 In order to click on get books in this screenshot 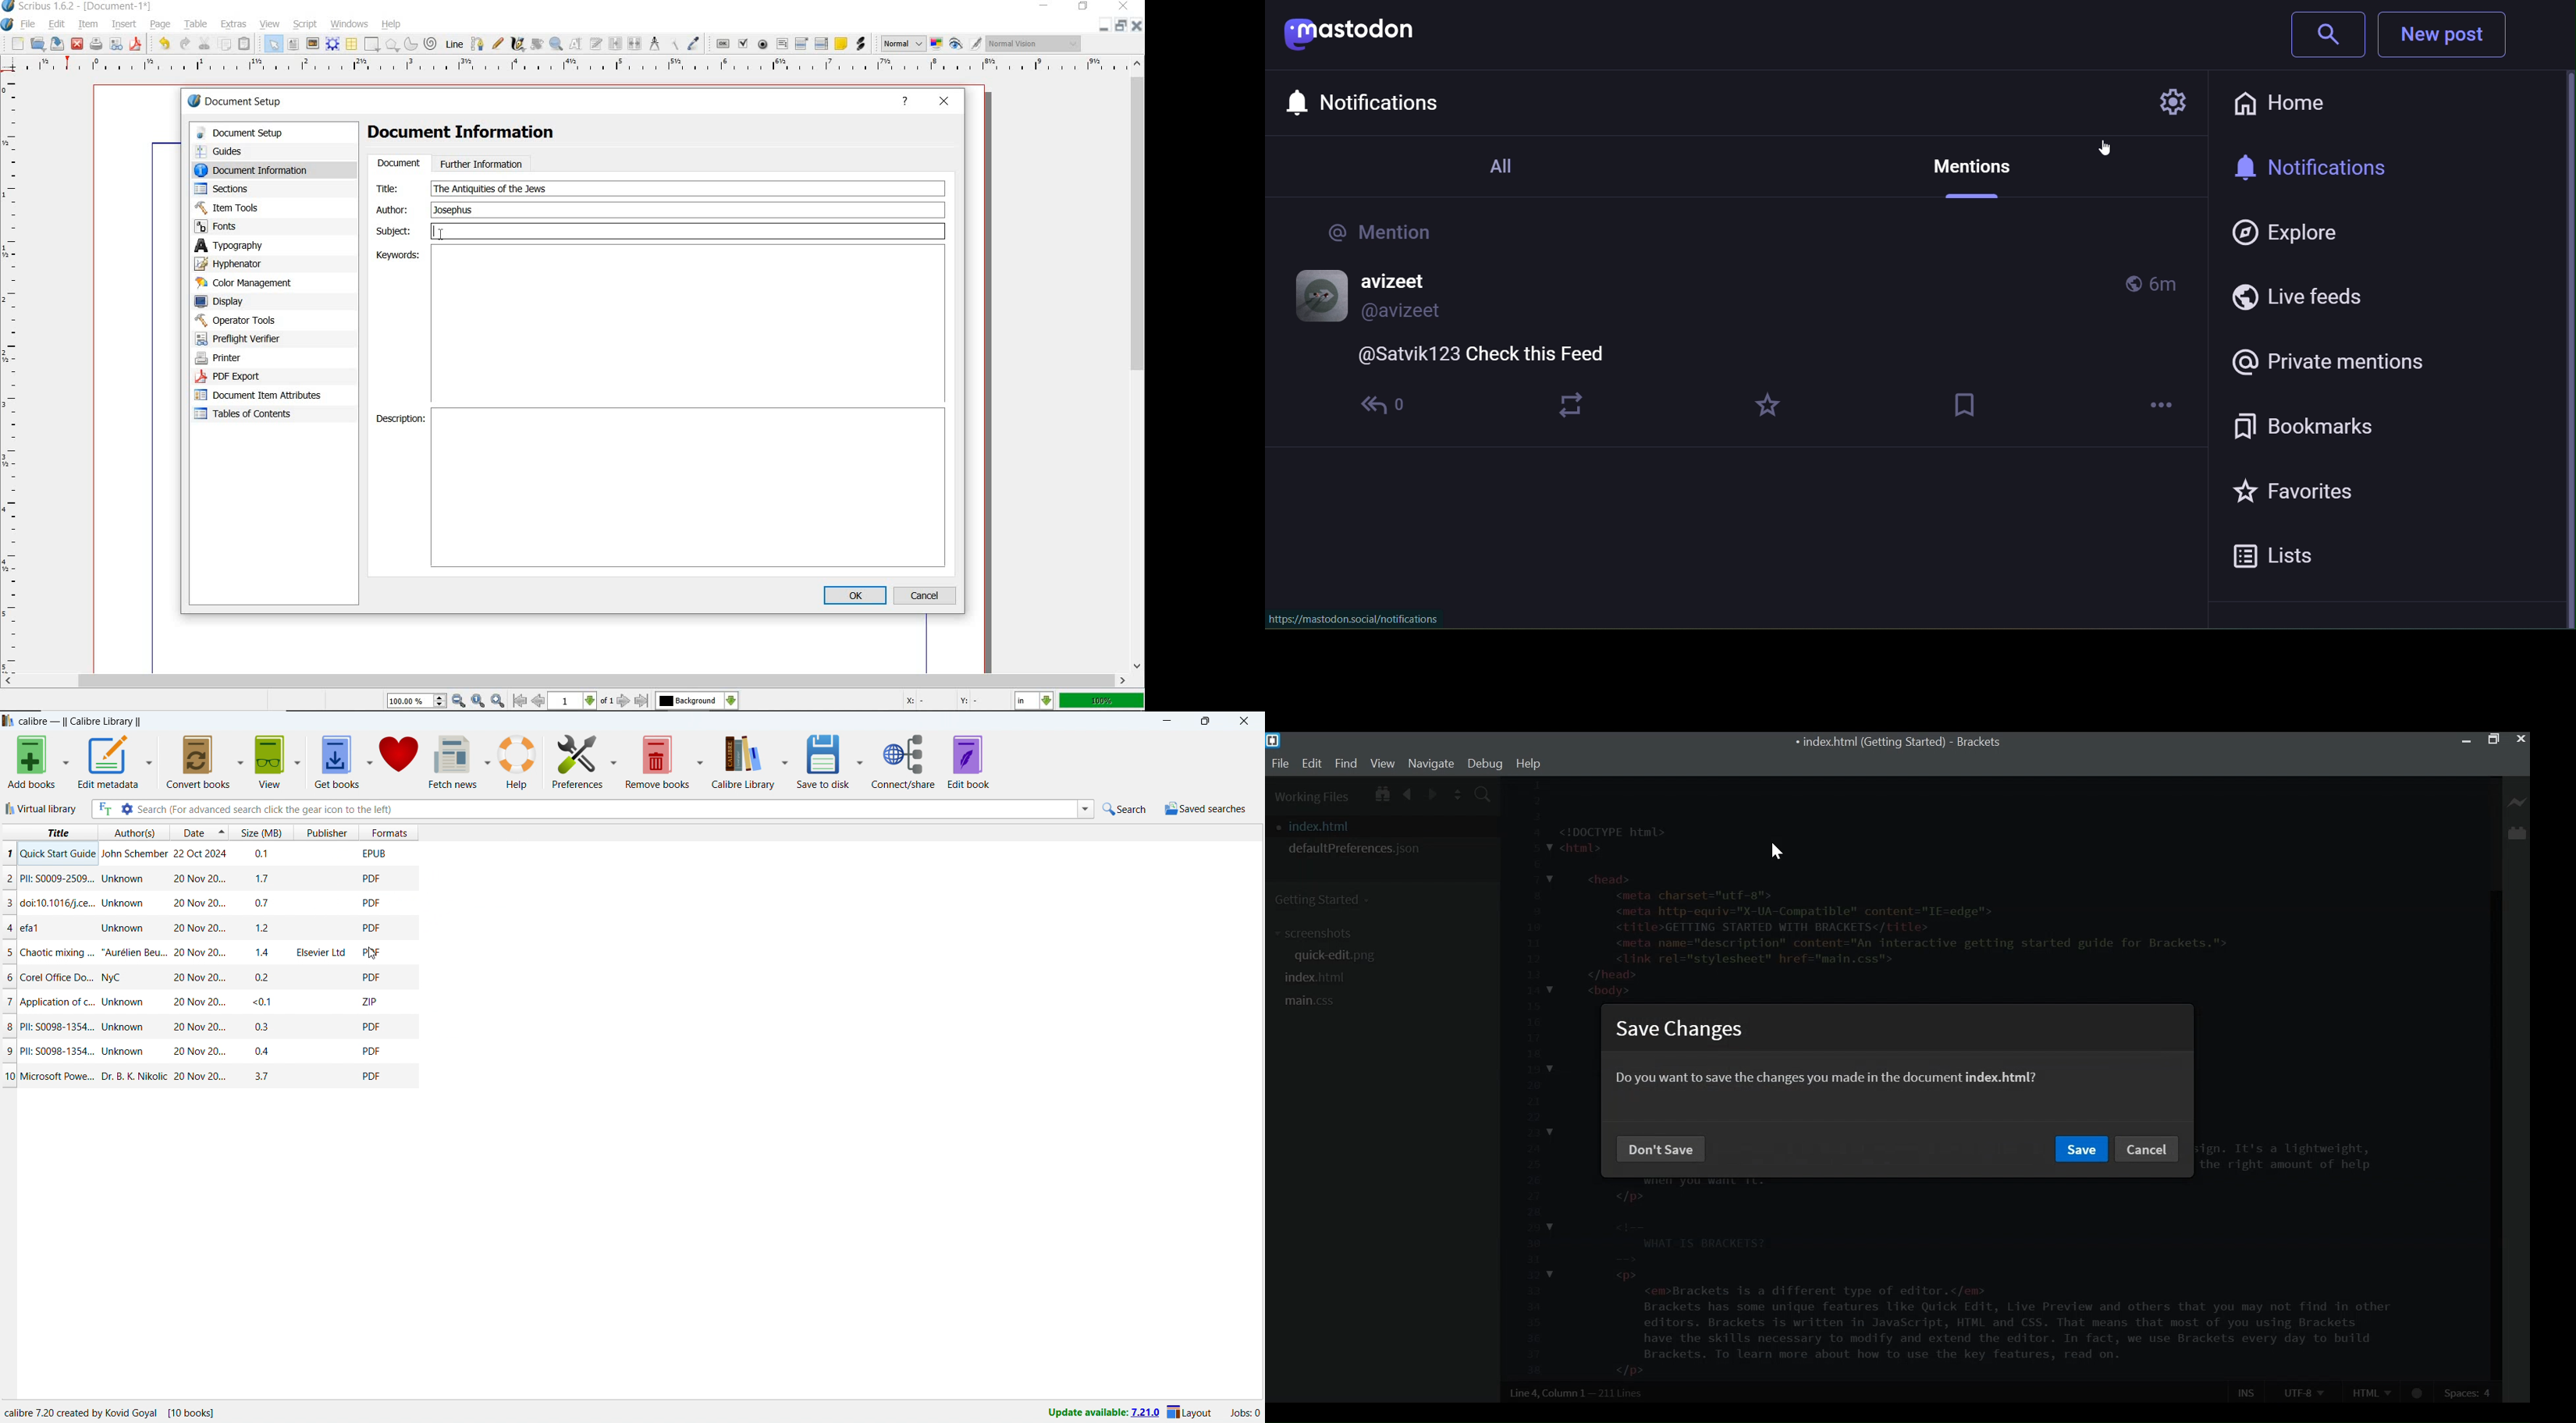, I will do `click(336, 761)`.